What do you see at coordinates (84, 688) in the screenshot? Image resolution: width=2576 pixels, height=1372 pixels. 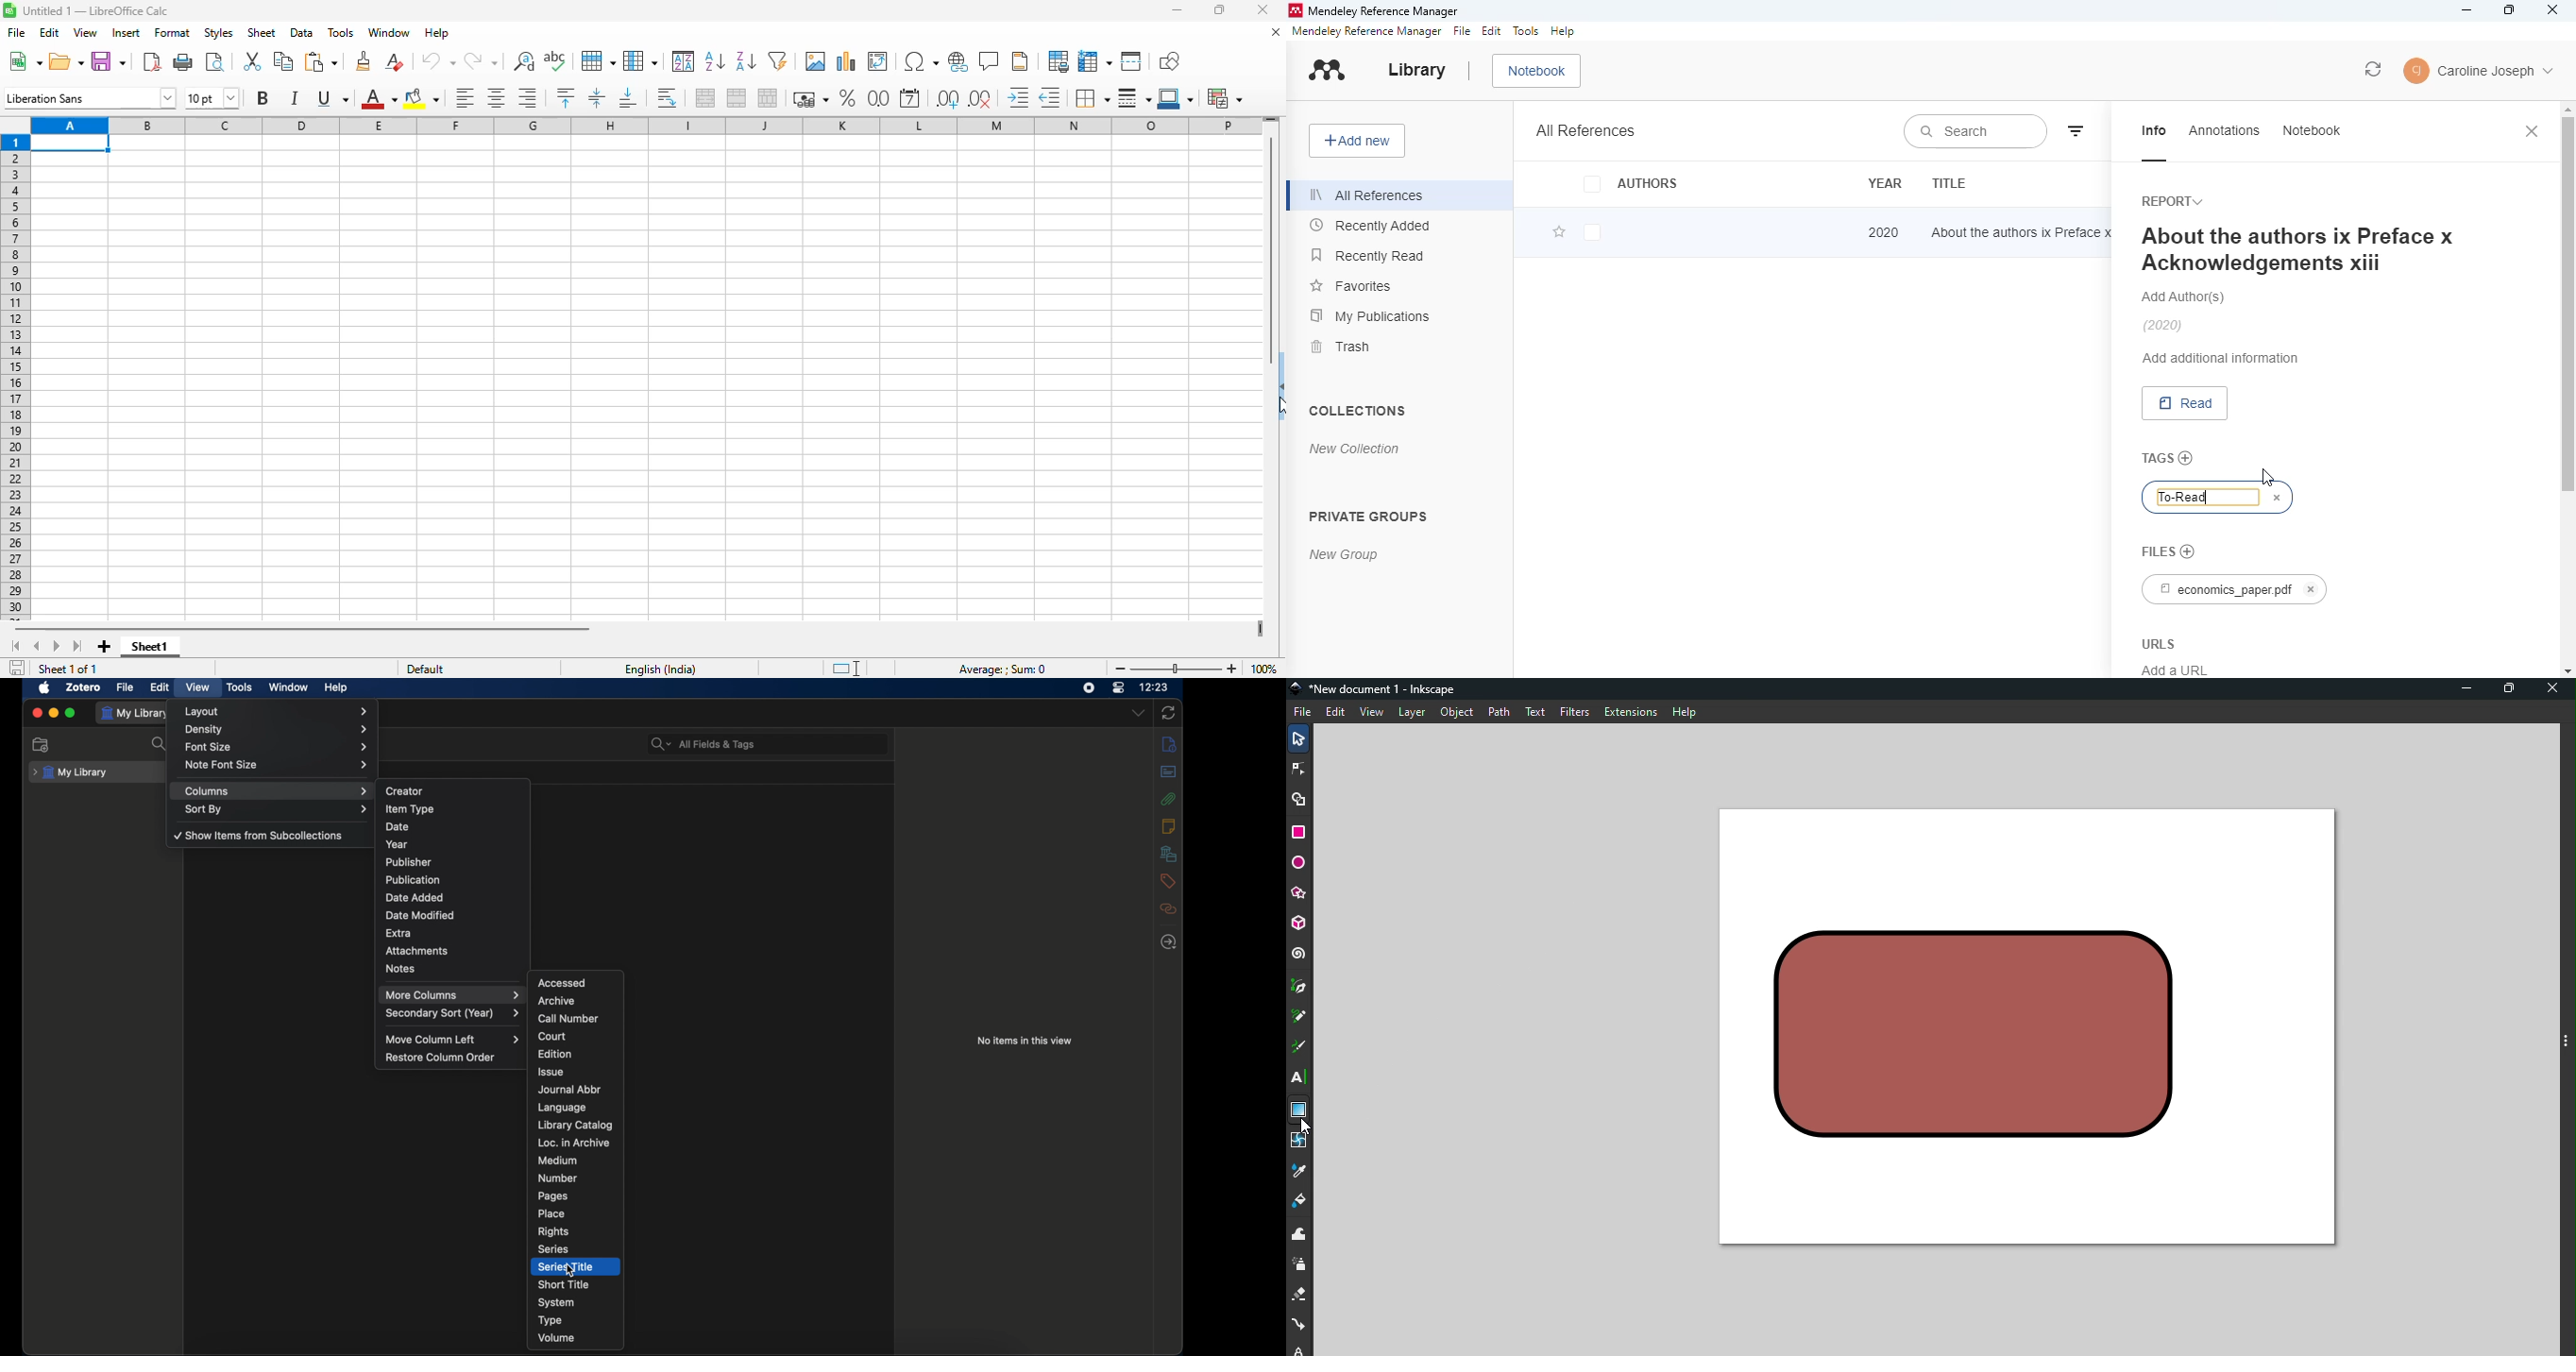 I see `zotero` at bounding box center [84, 688].